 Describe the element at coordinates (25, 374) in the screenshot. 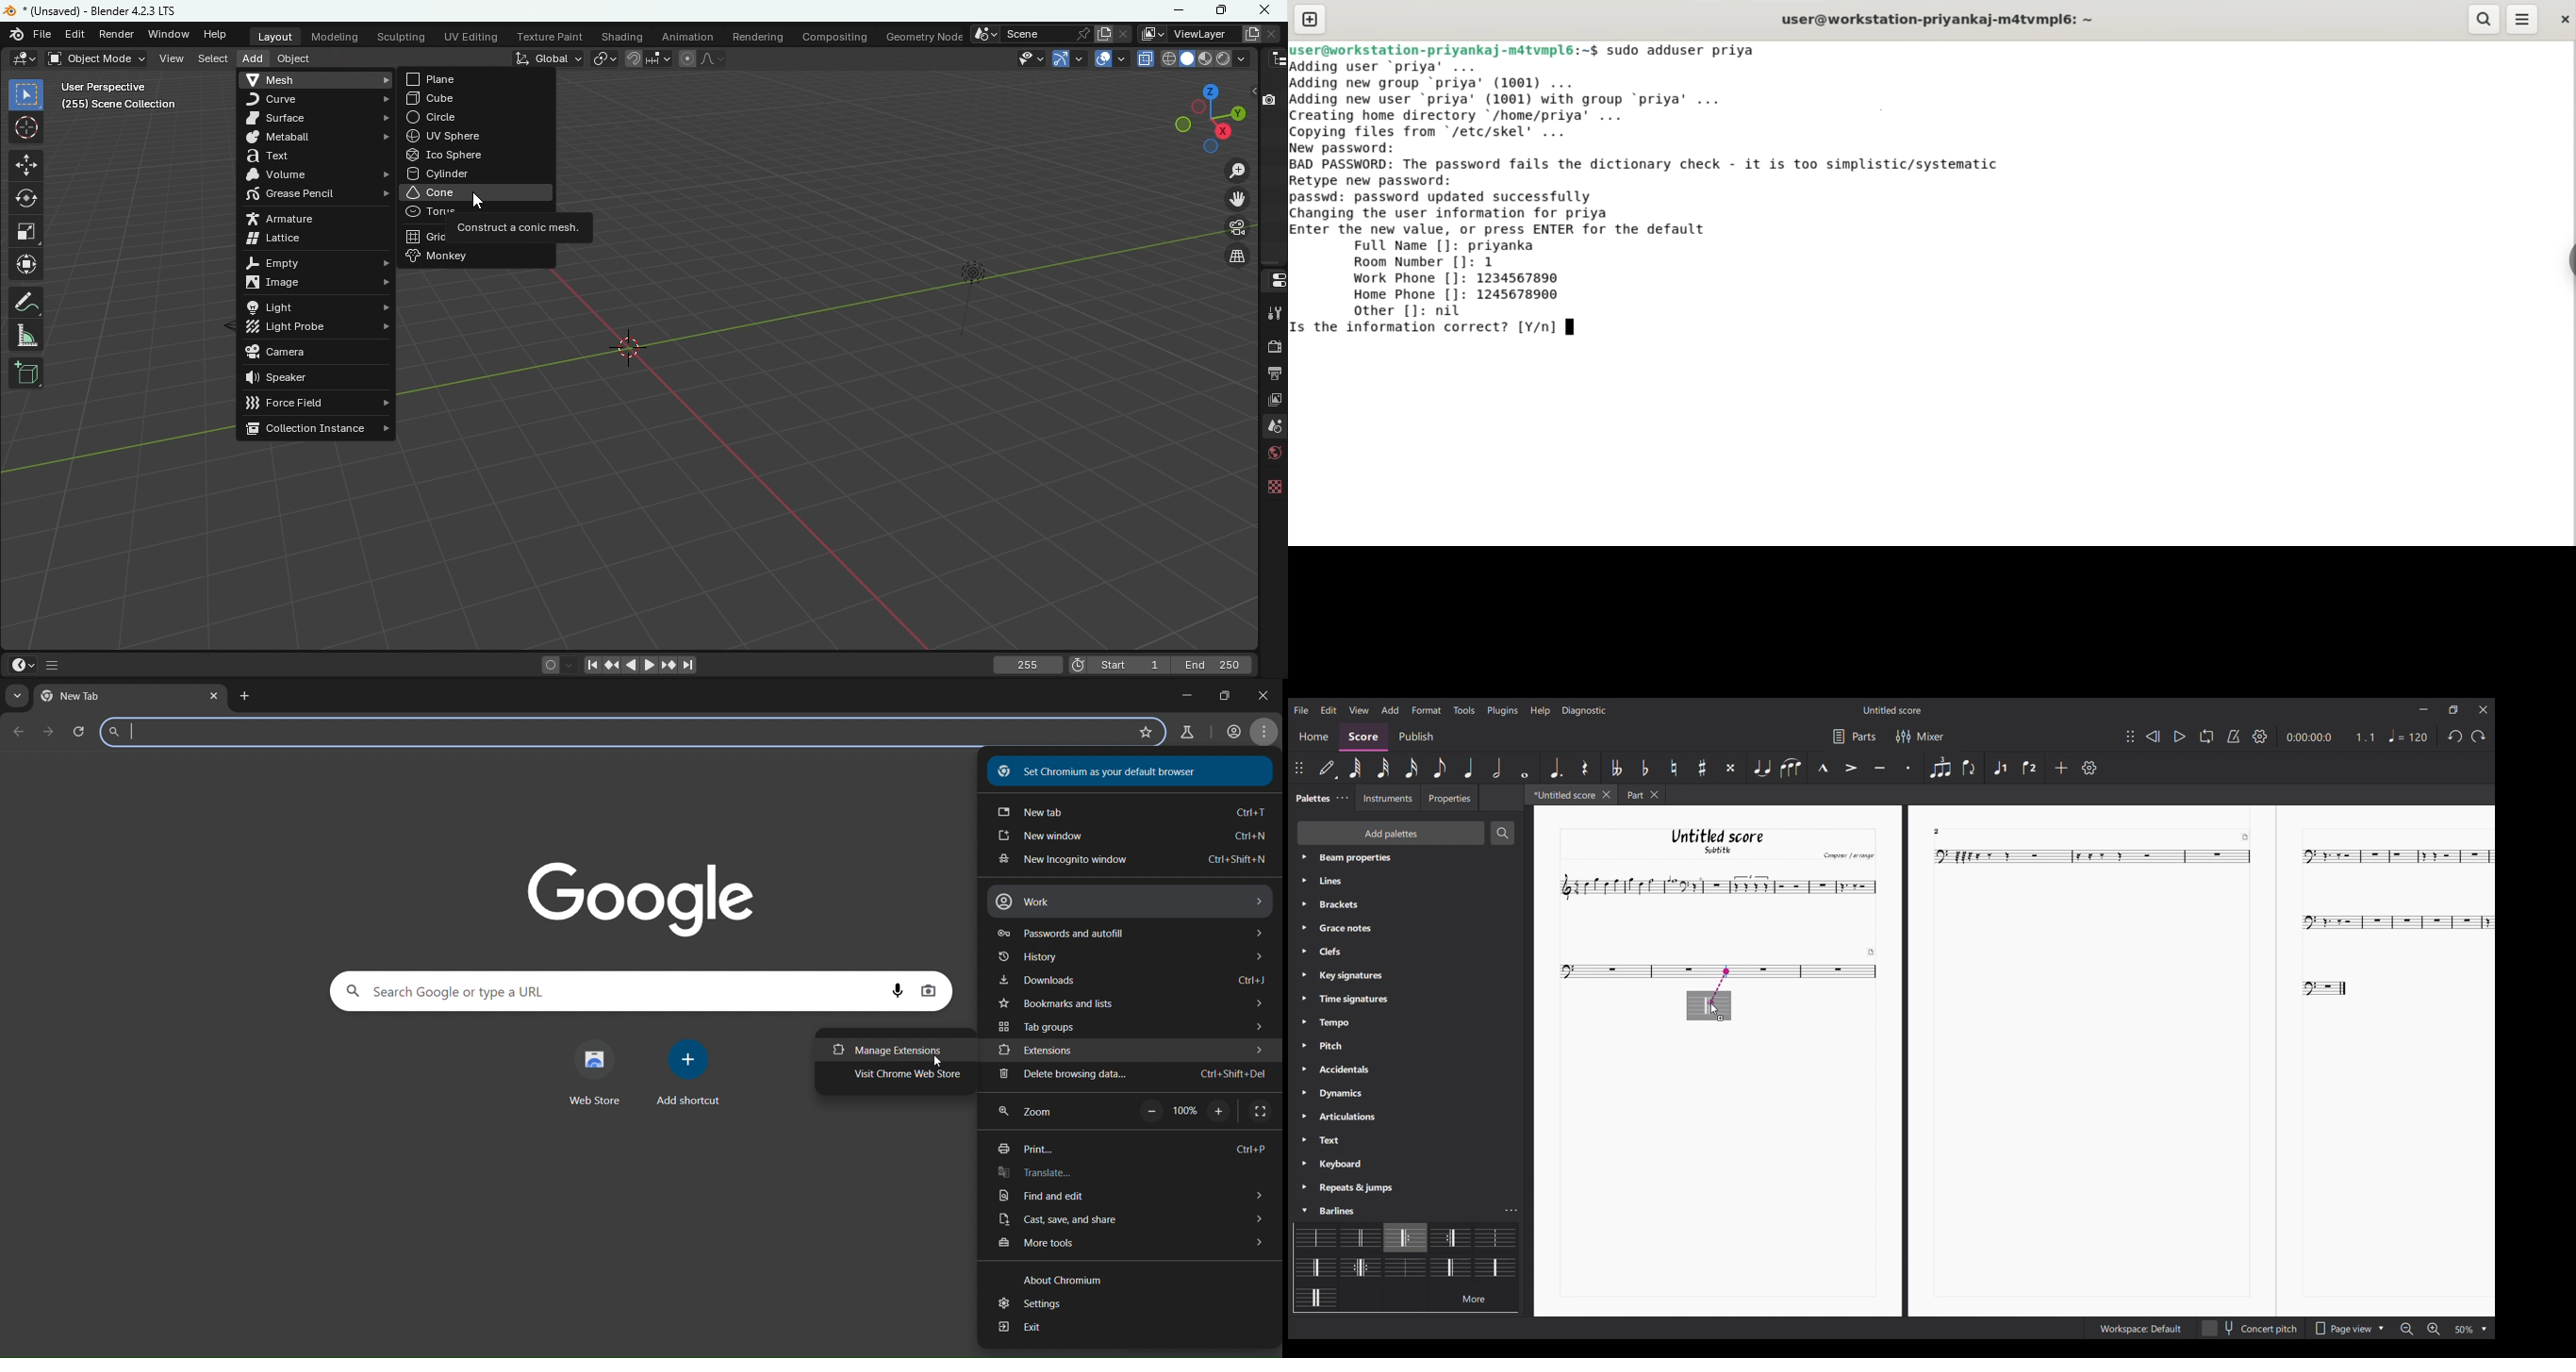

I see `Add cube` at that location.